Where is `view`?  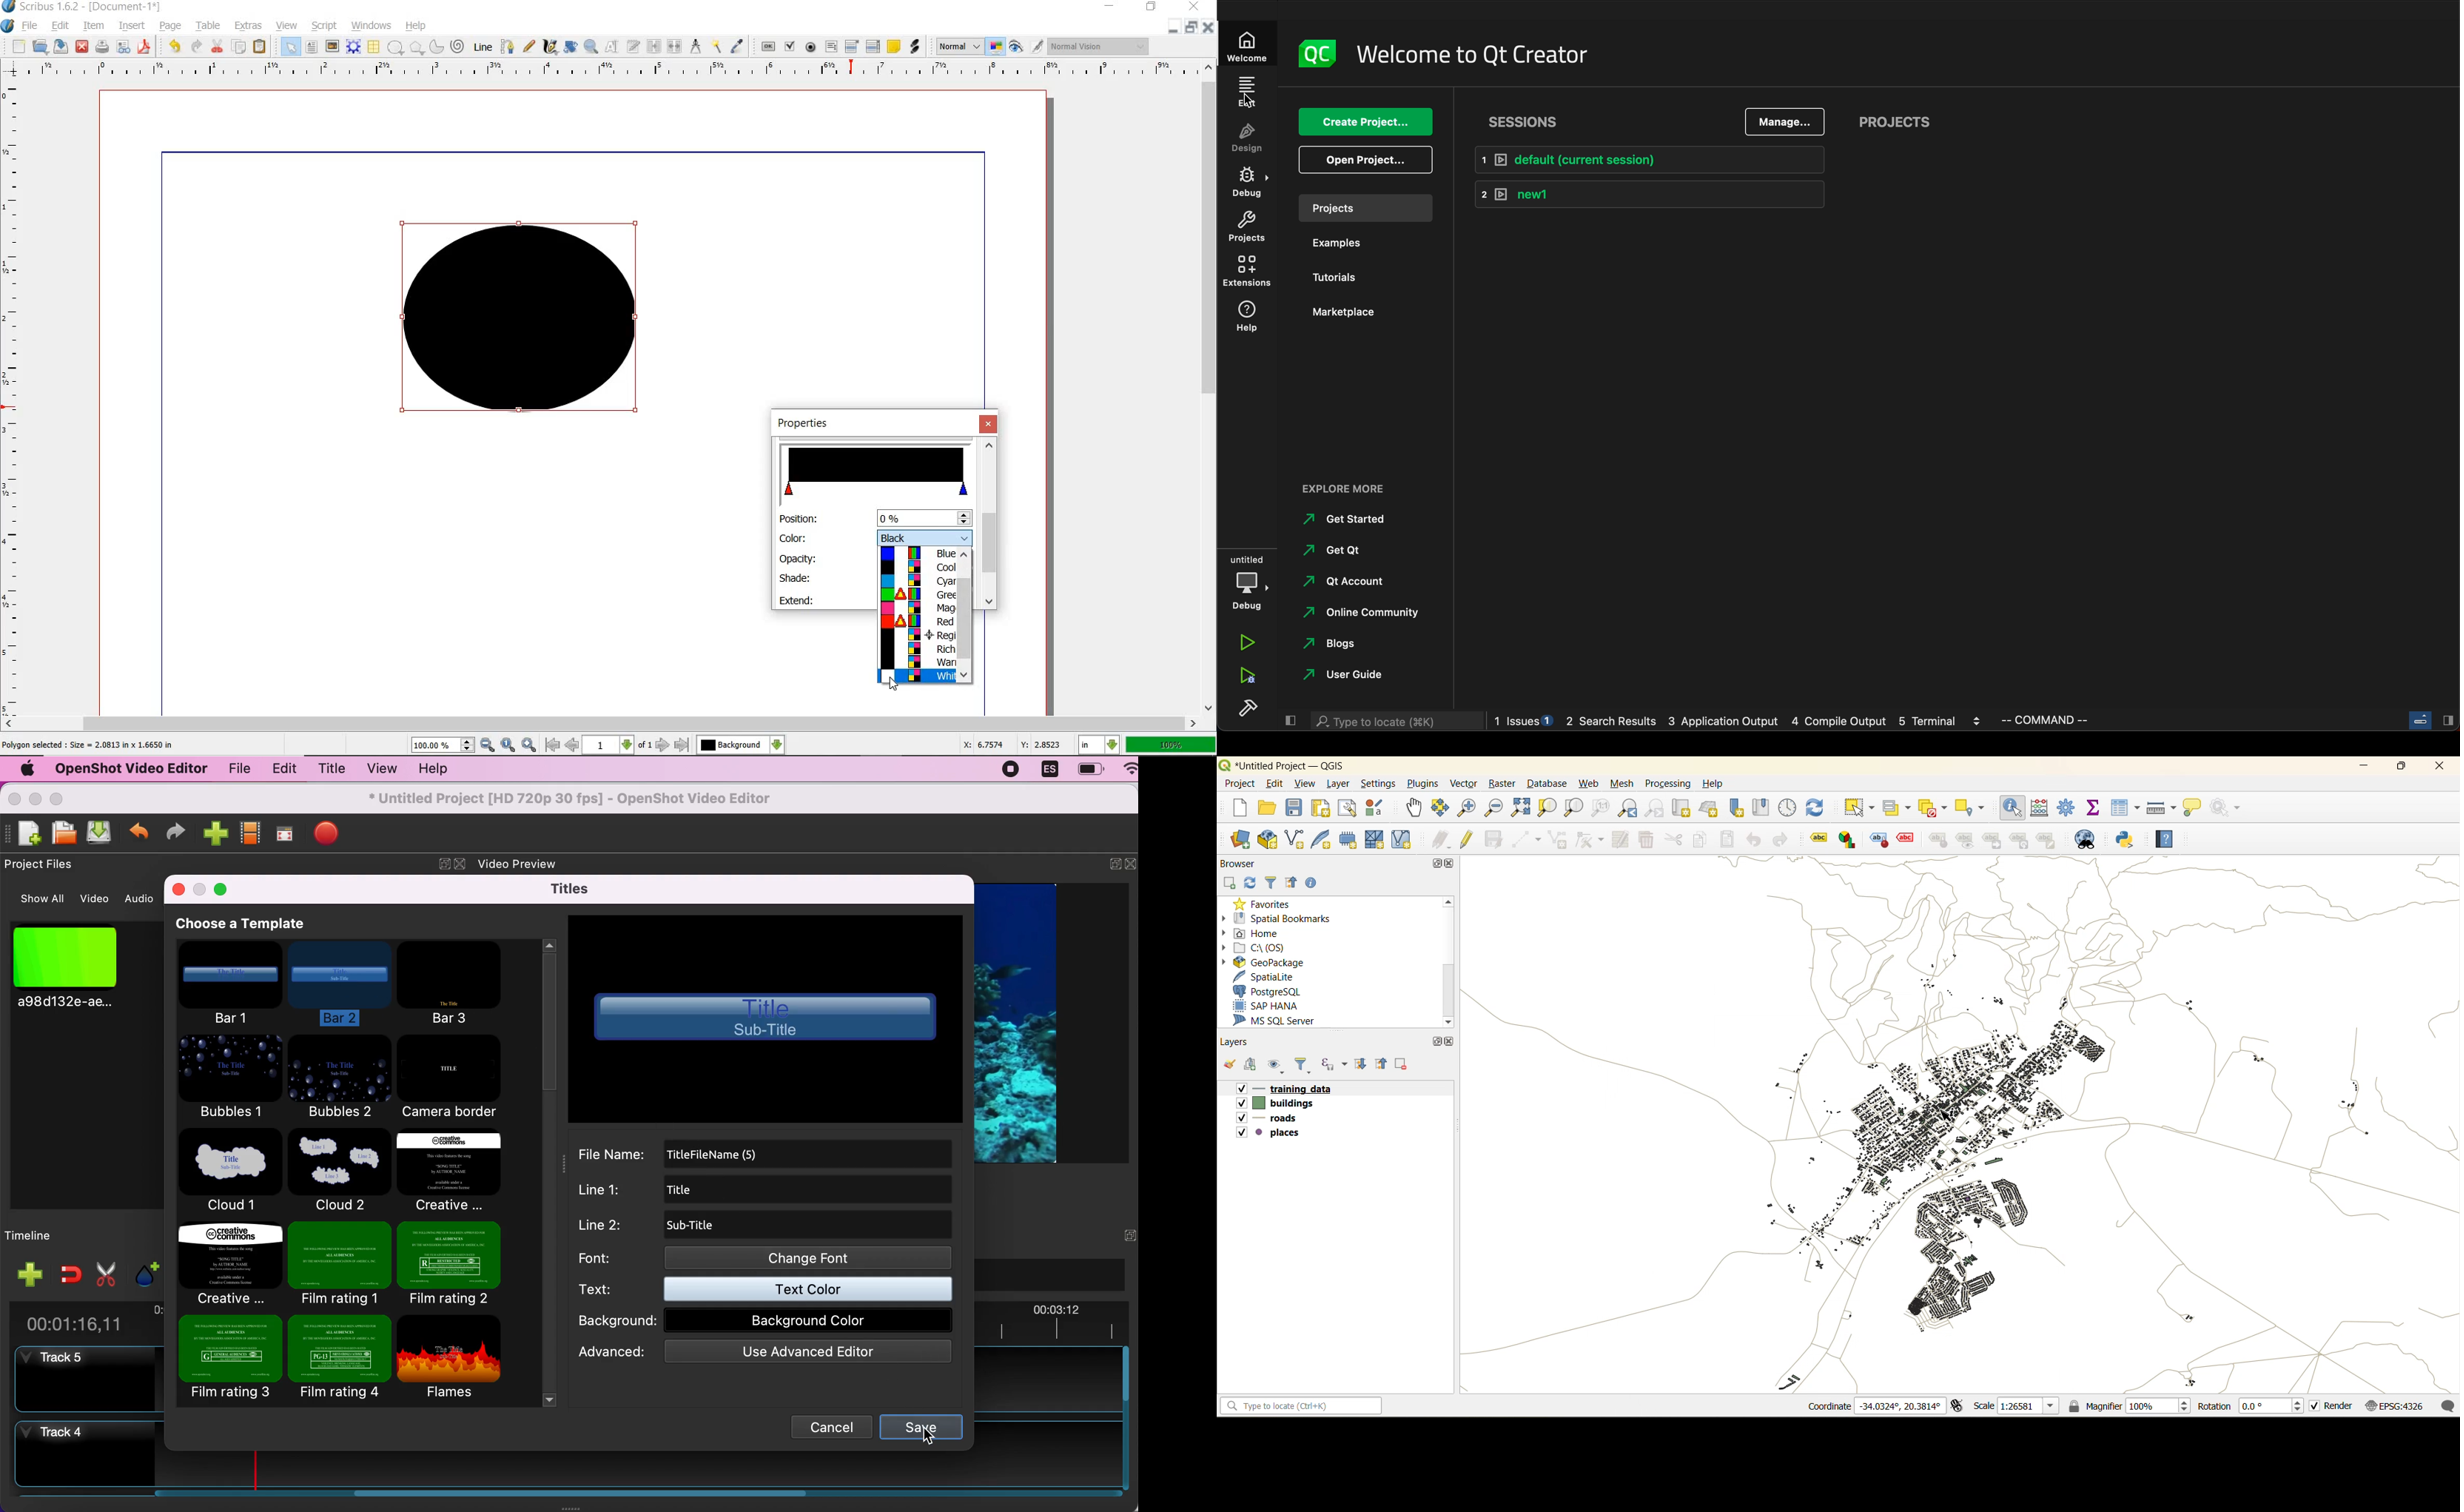
view is located at coordinates (1307, 783).